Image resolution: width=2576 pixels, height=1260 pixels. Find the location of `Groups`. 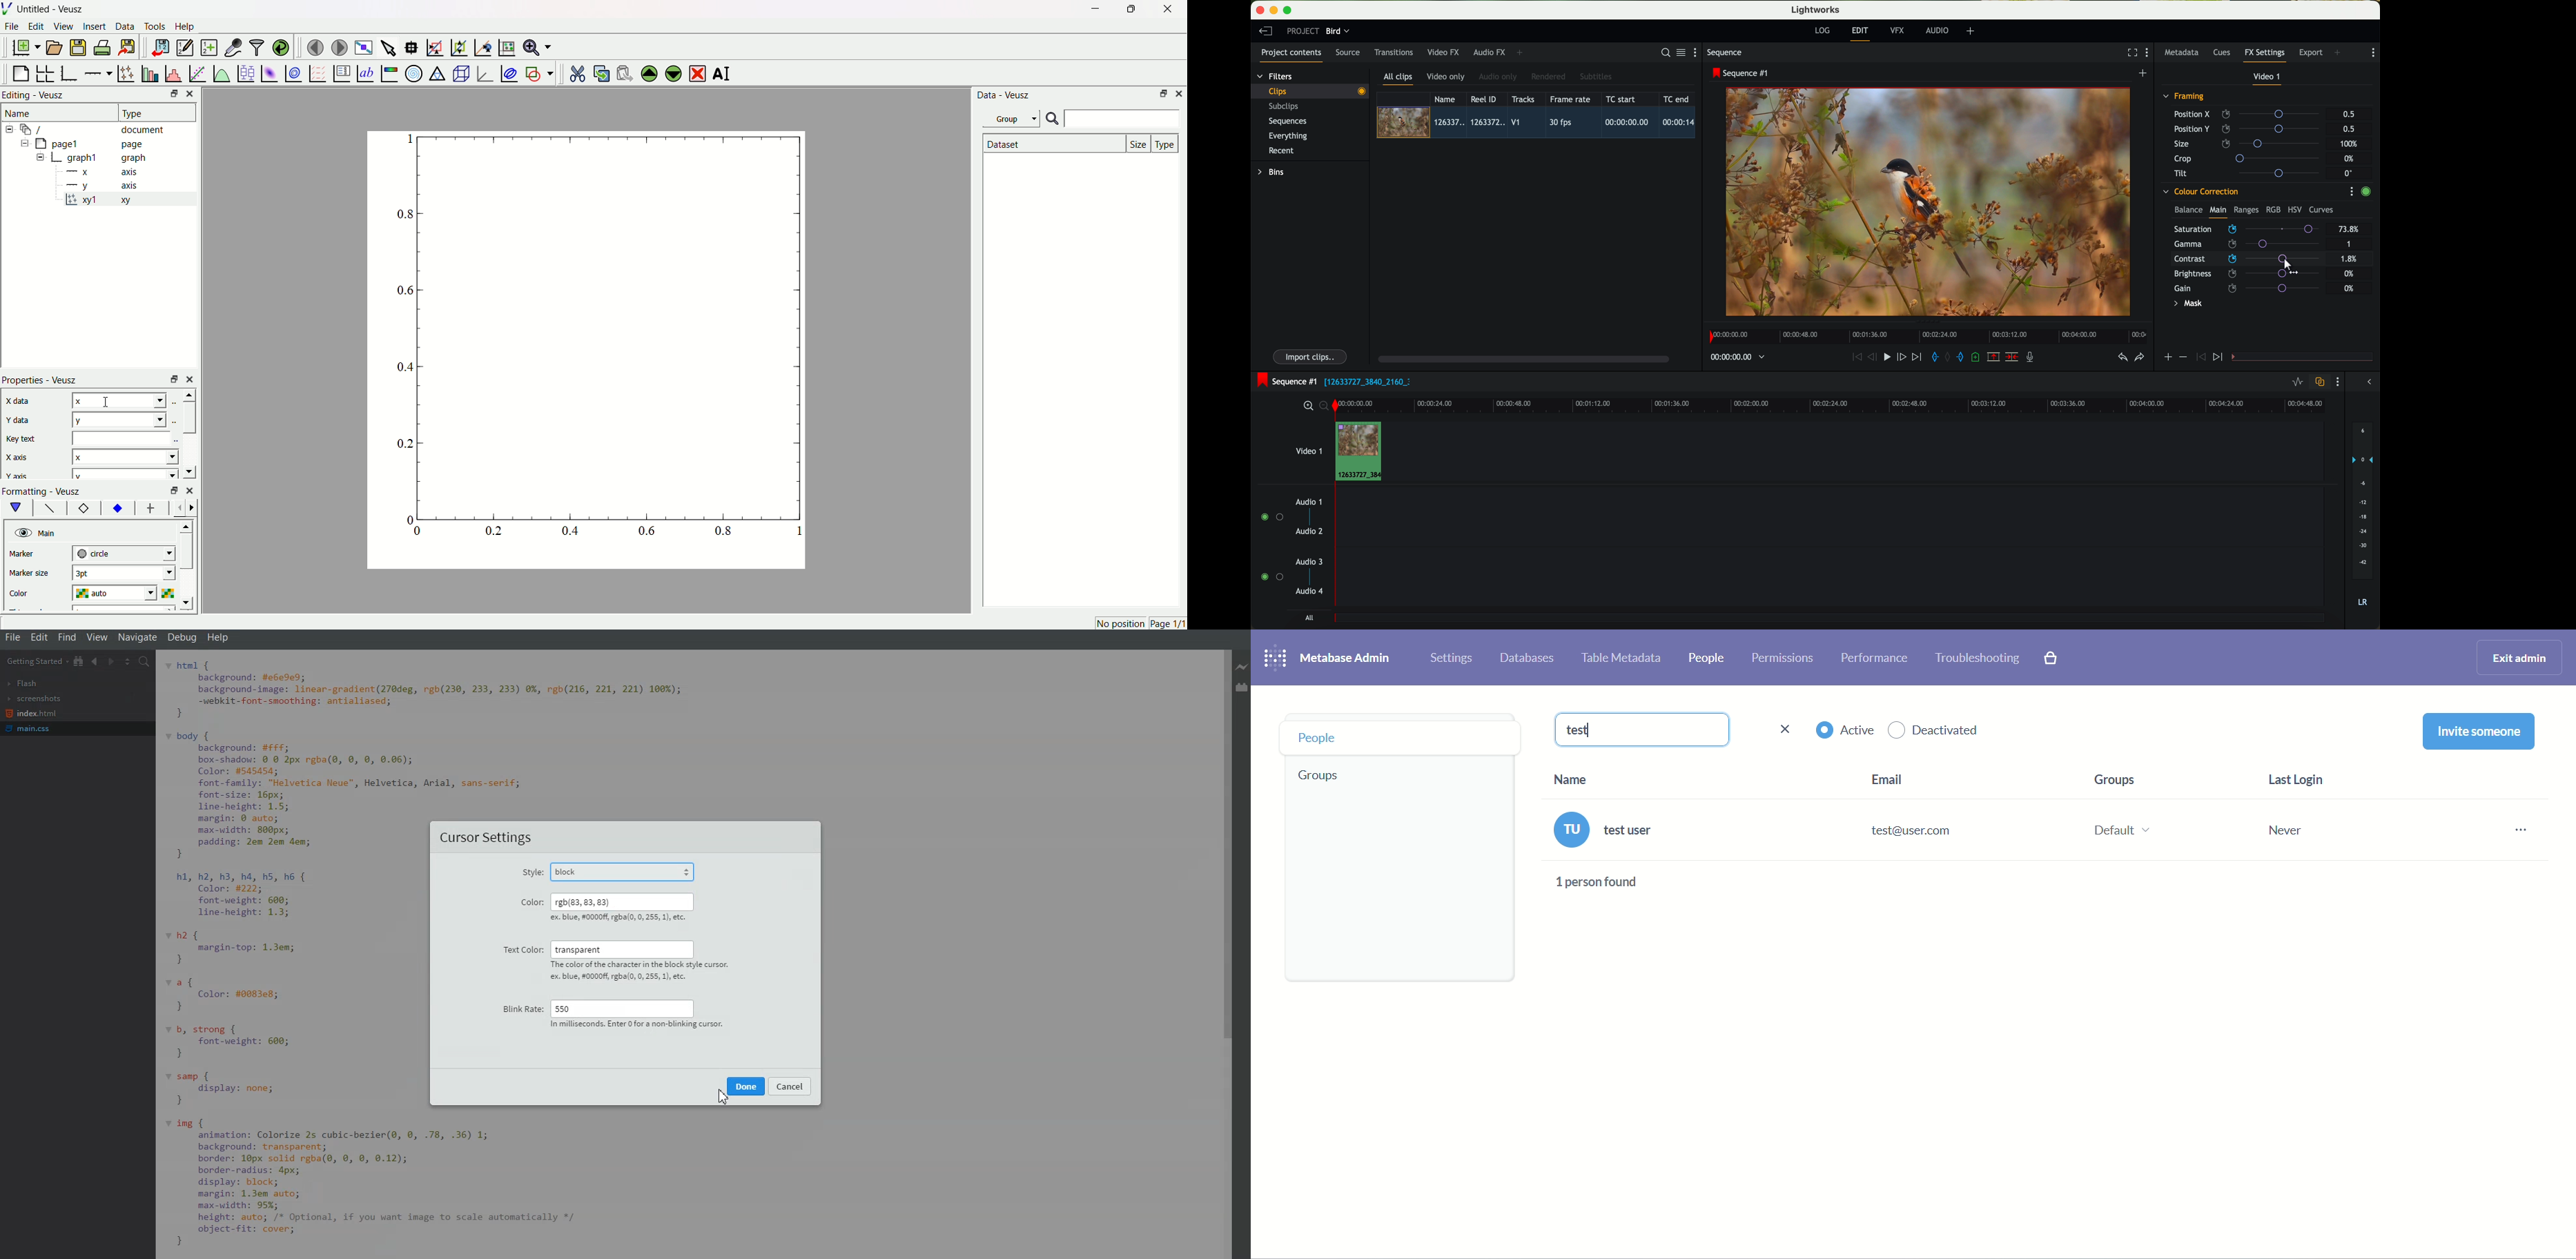

Groups is located at coordinates (2114, 780).